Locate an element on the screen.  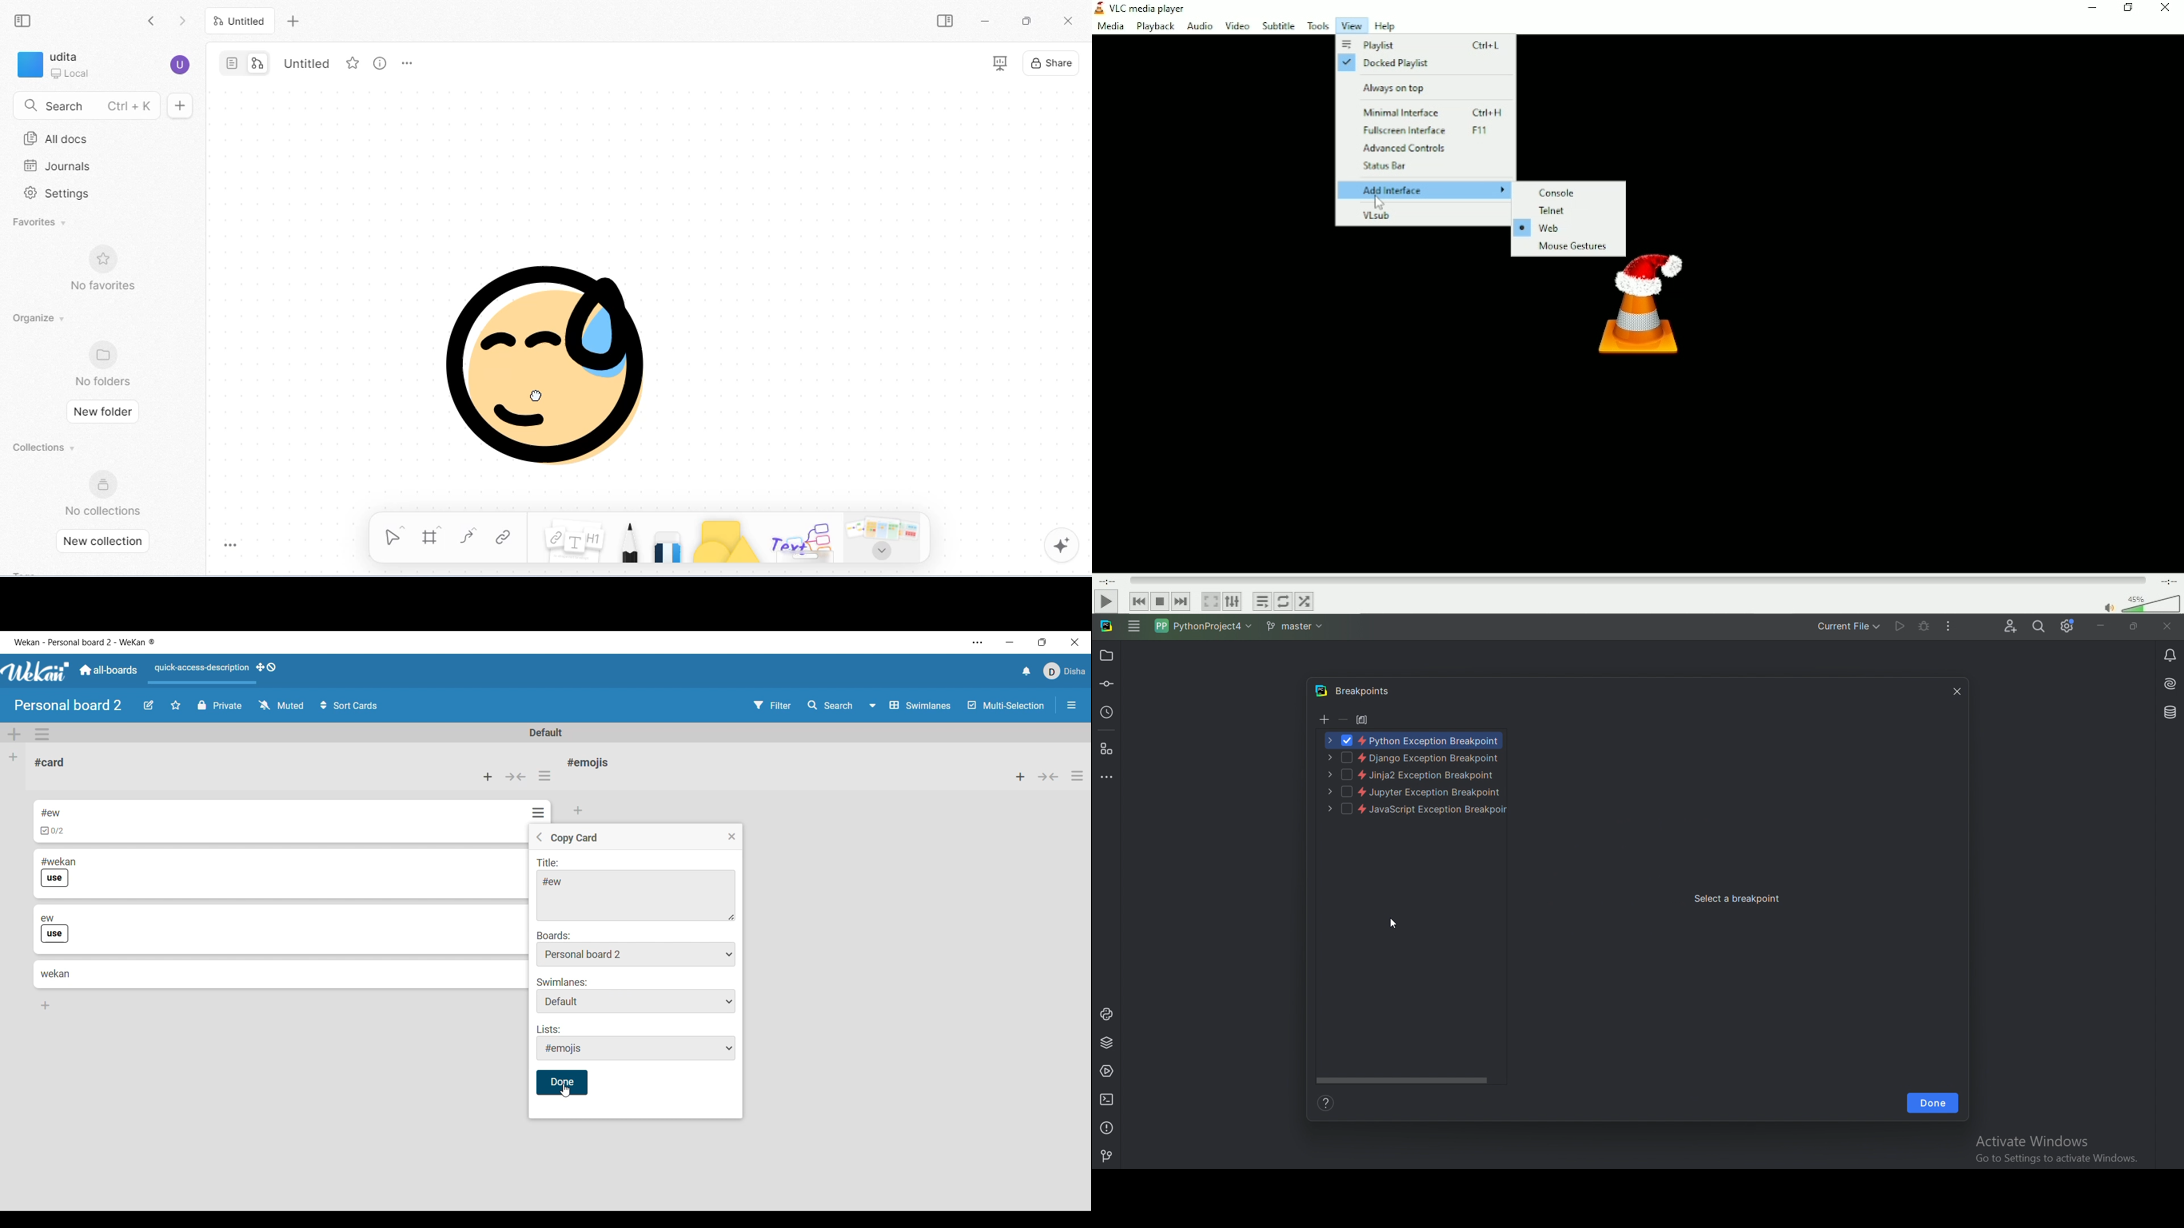
Minimal interface is located at coordinates (1437, 112).